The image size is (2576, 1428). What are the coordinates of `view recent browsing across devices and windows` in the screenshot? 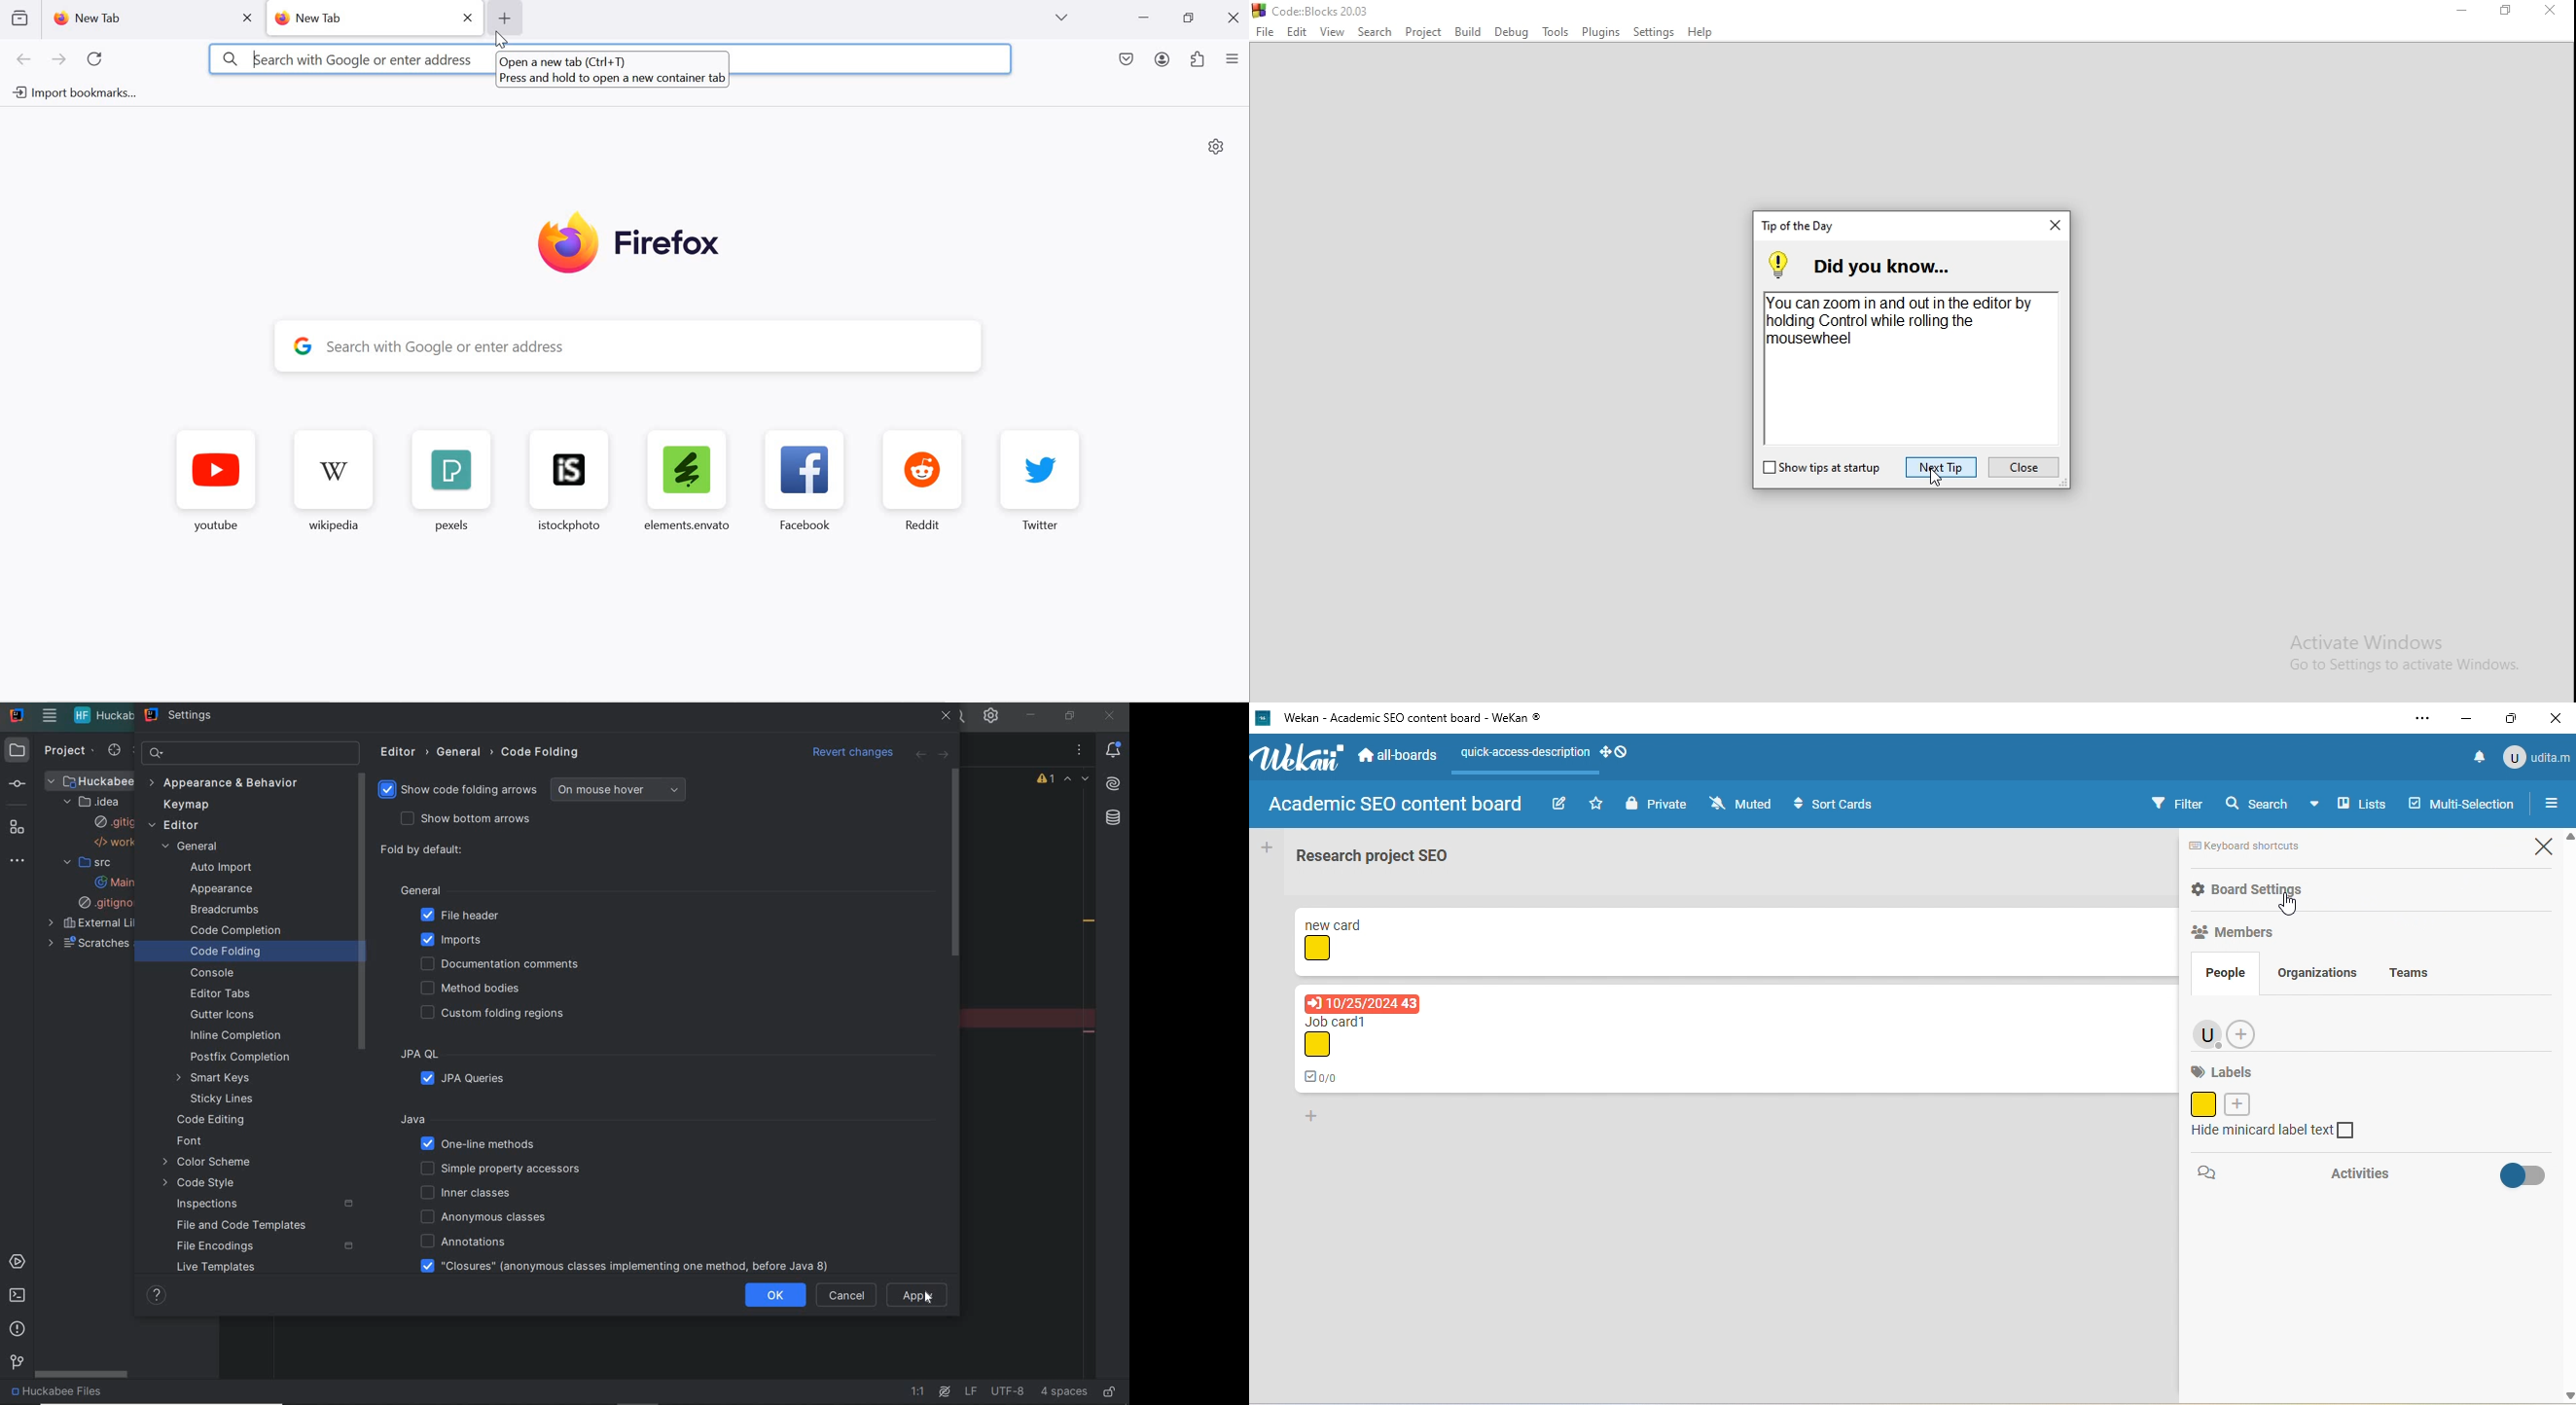 It's located at (19, 18).